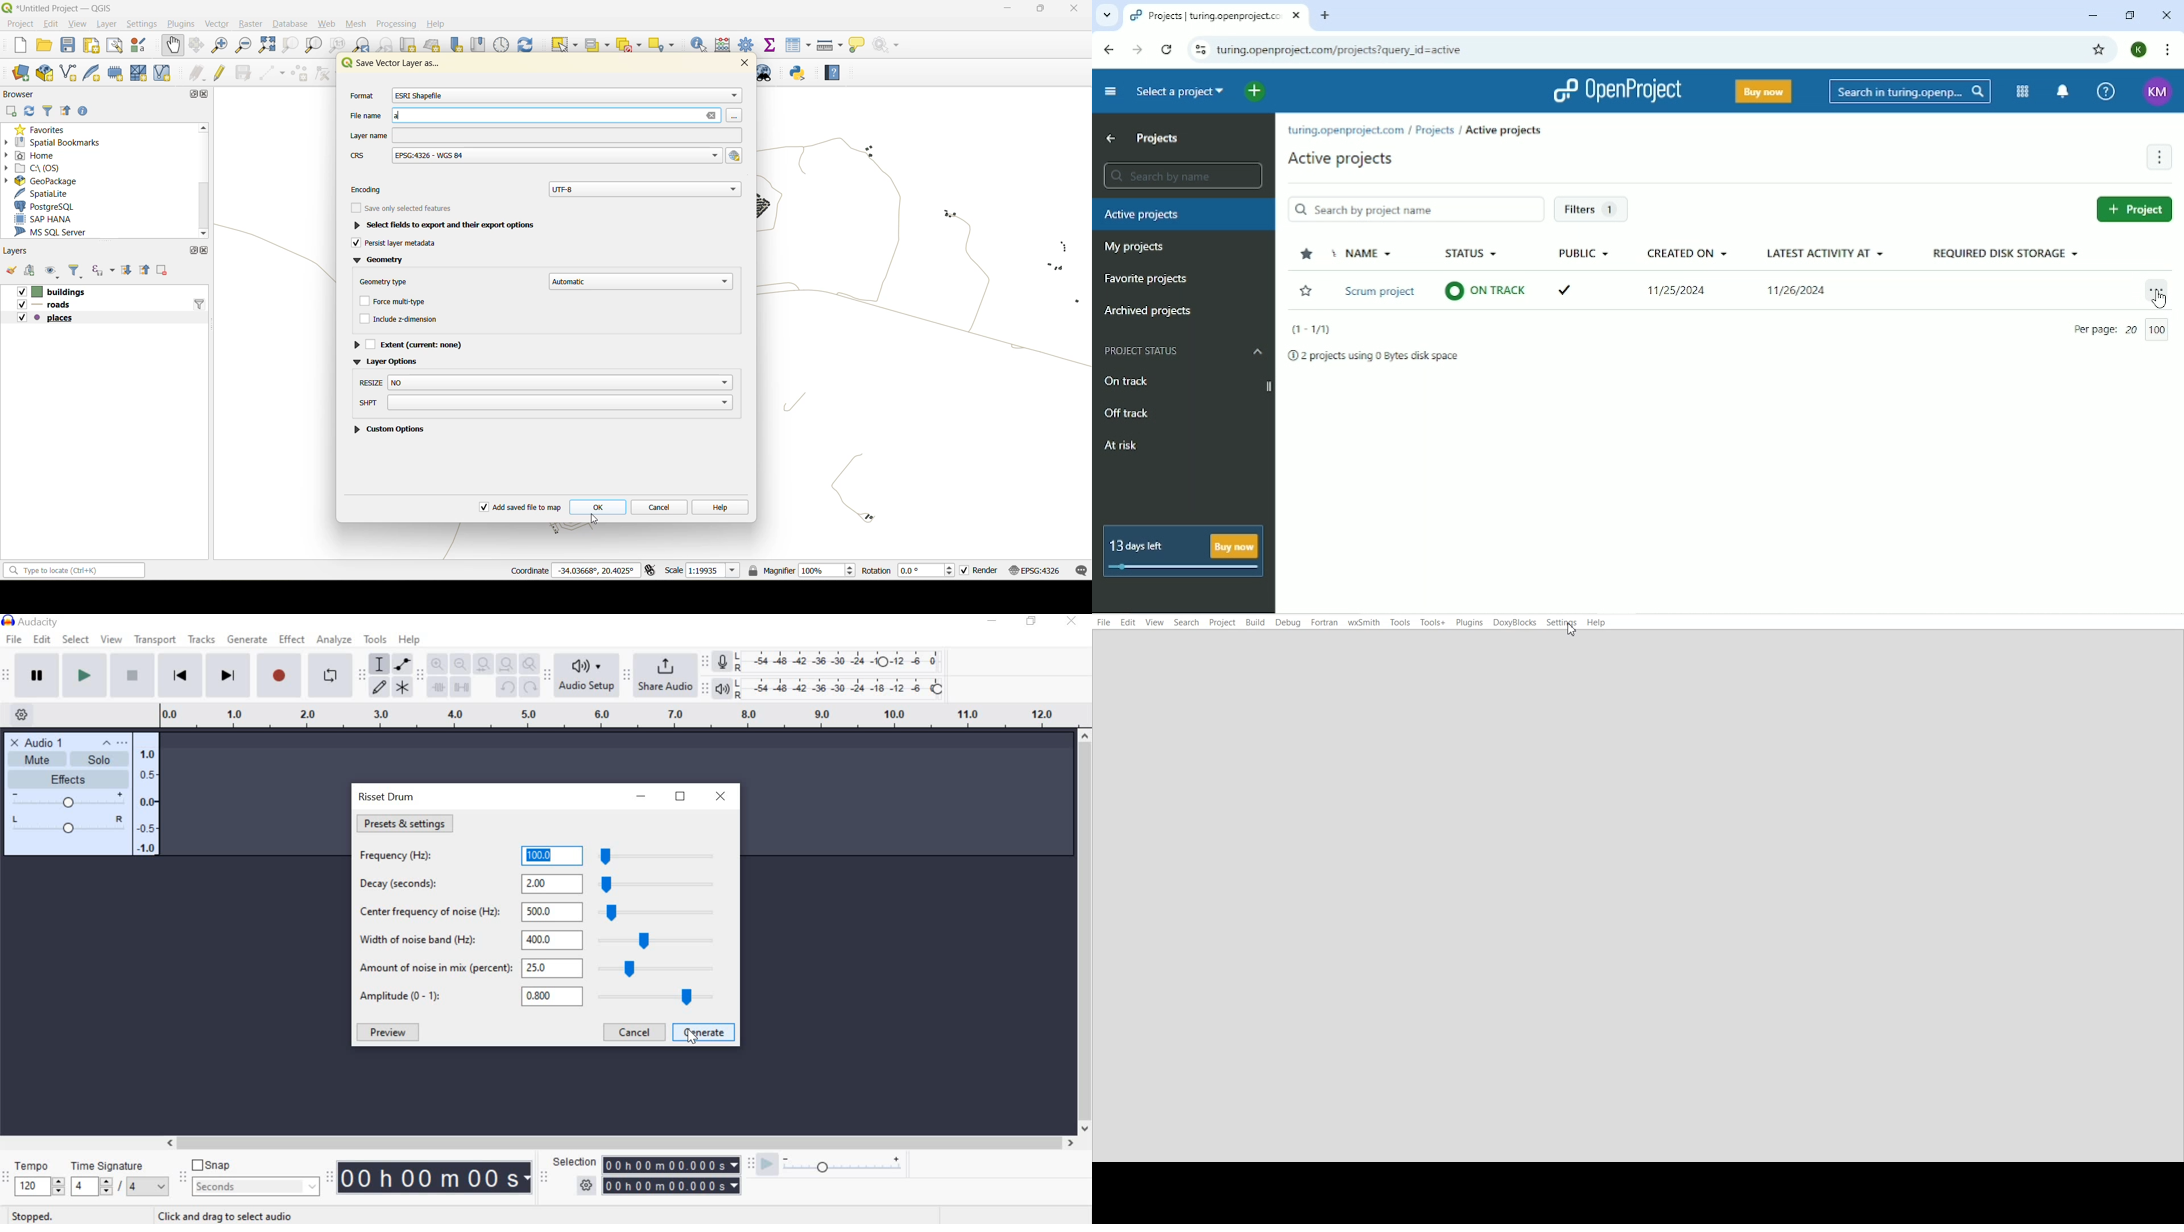 The image size is (2184, 1232). What do you see at coordinates (2134, 208) in the screenshot?
I see `Project` at bounding box center [2134, 208].